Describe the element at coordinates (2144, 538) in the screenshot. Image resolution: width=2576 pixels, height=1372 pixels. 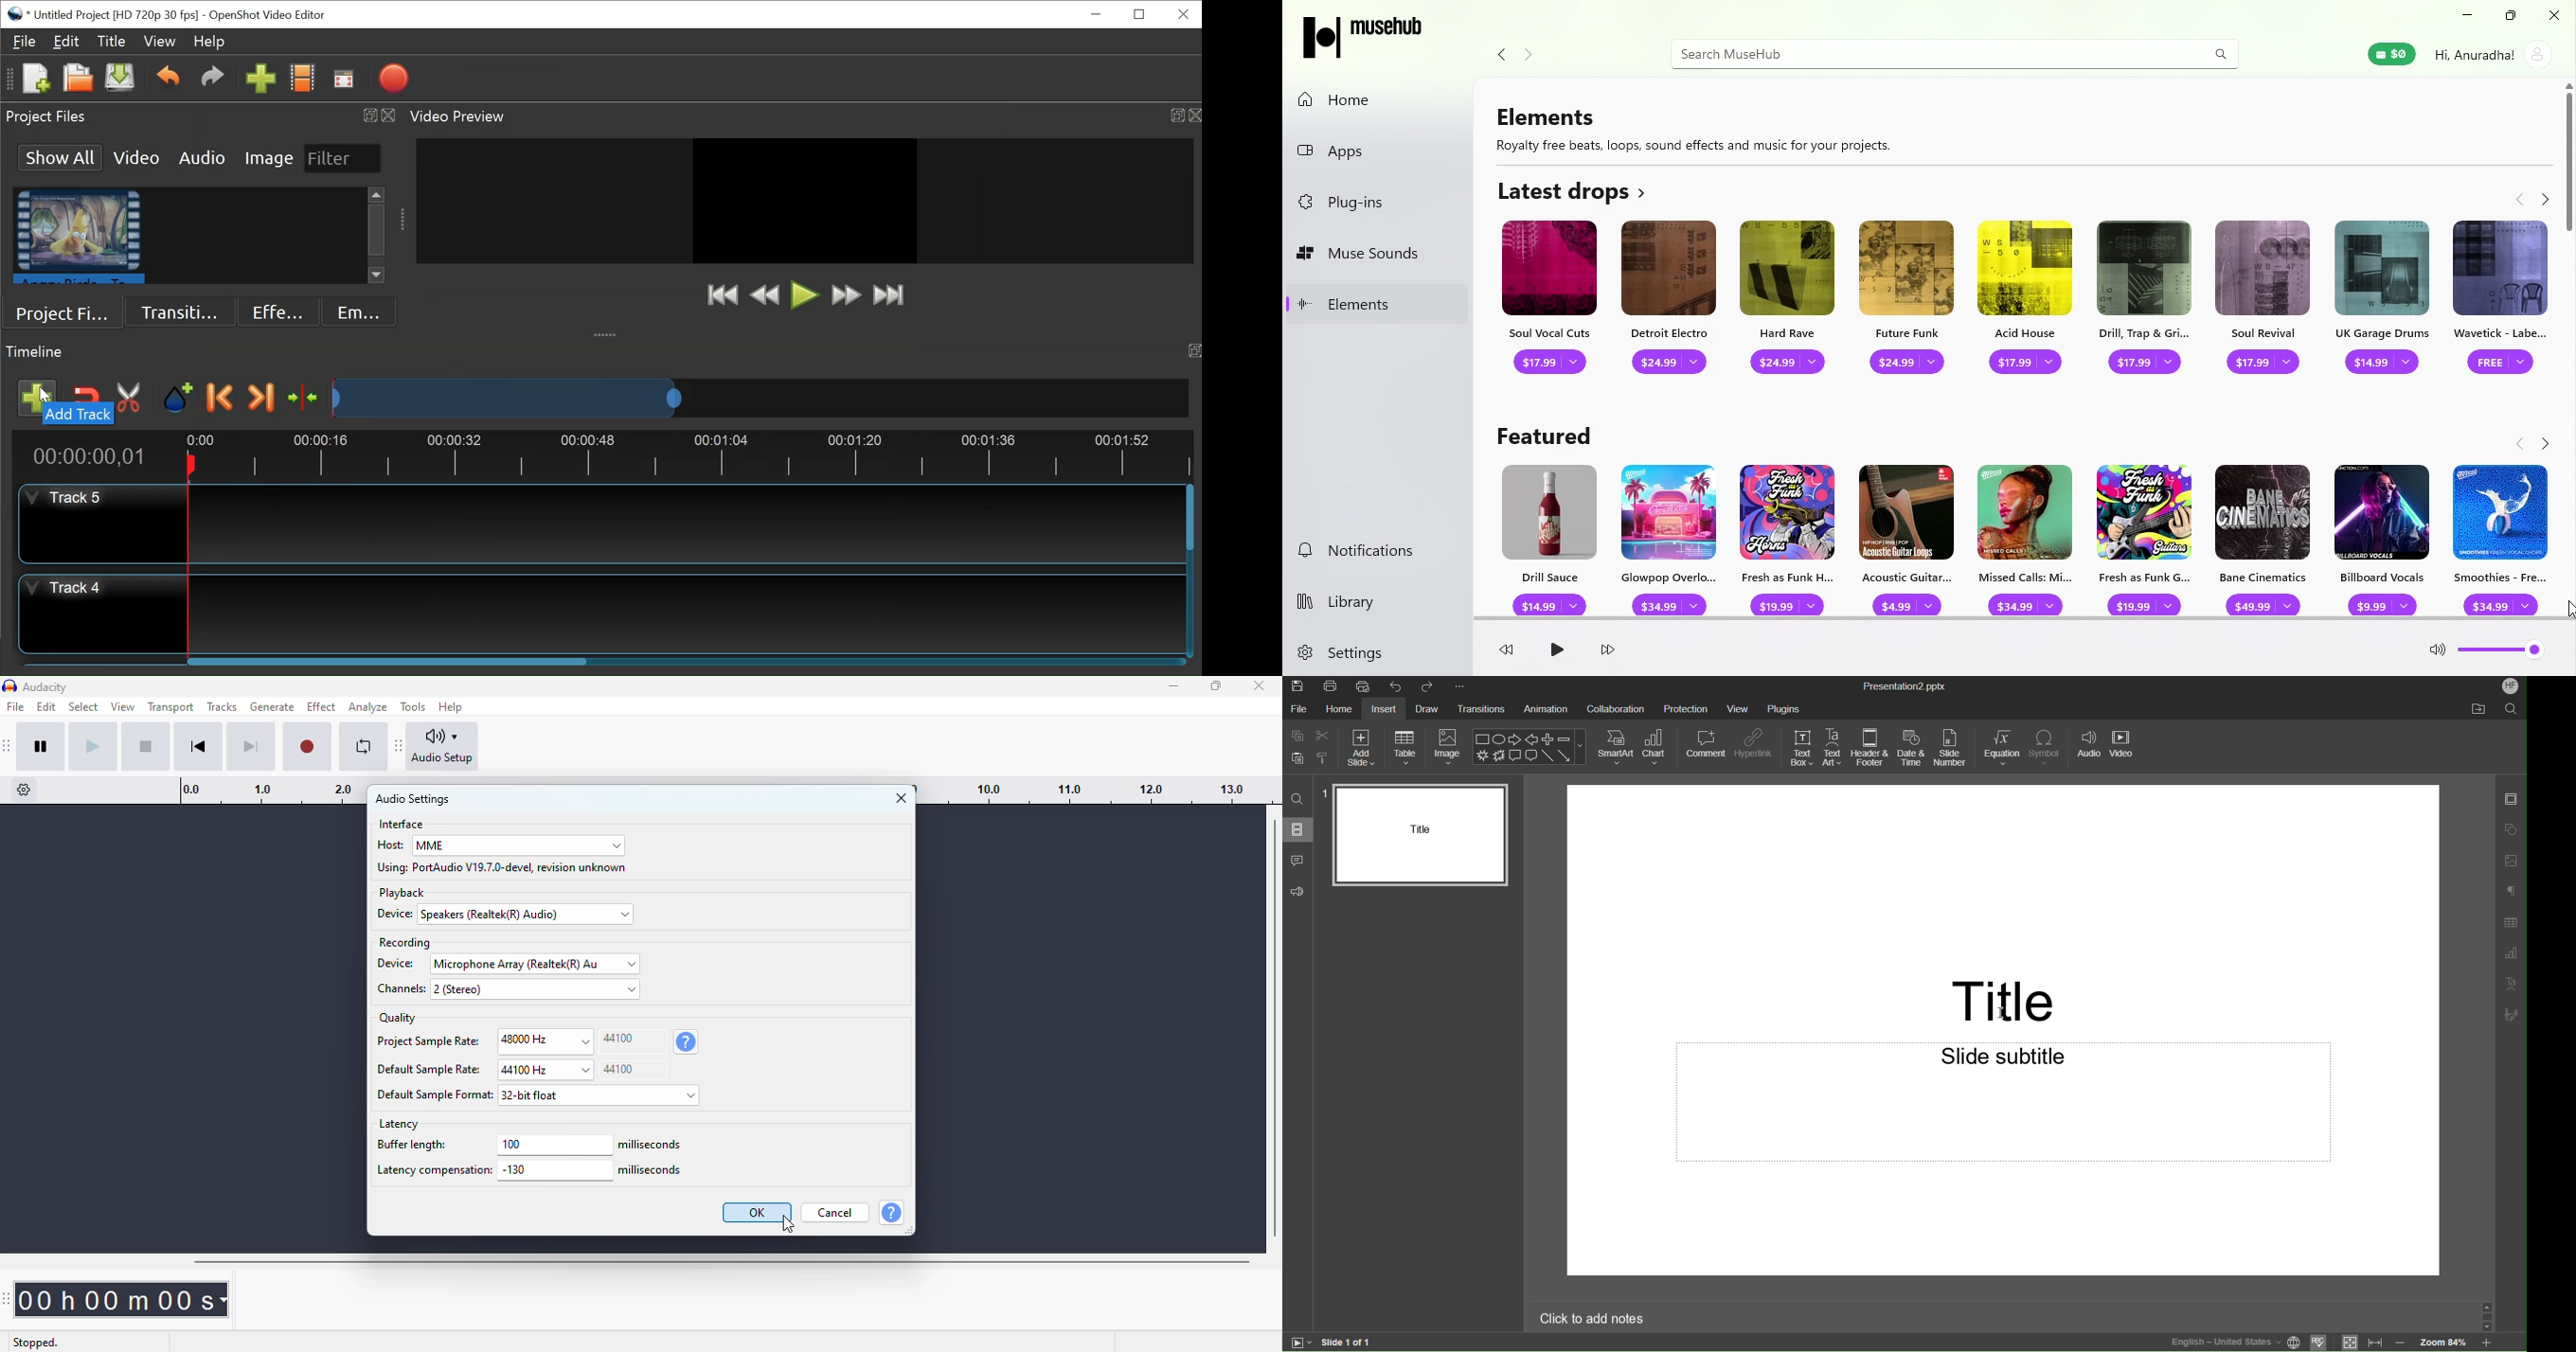
I see `Fresh as Funk Guitars` at that location.